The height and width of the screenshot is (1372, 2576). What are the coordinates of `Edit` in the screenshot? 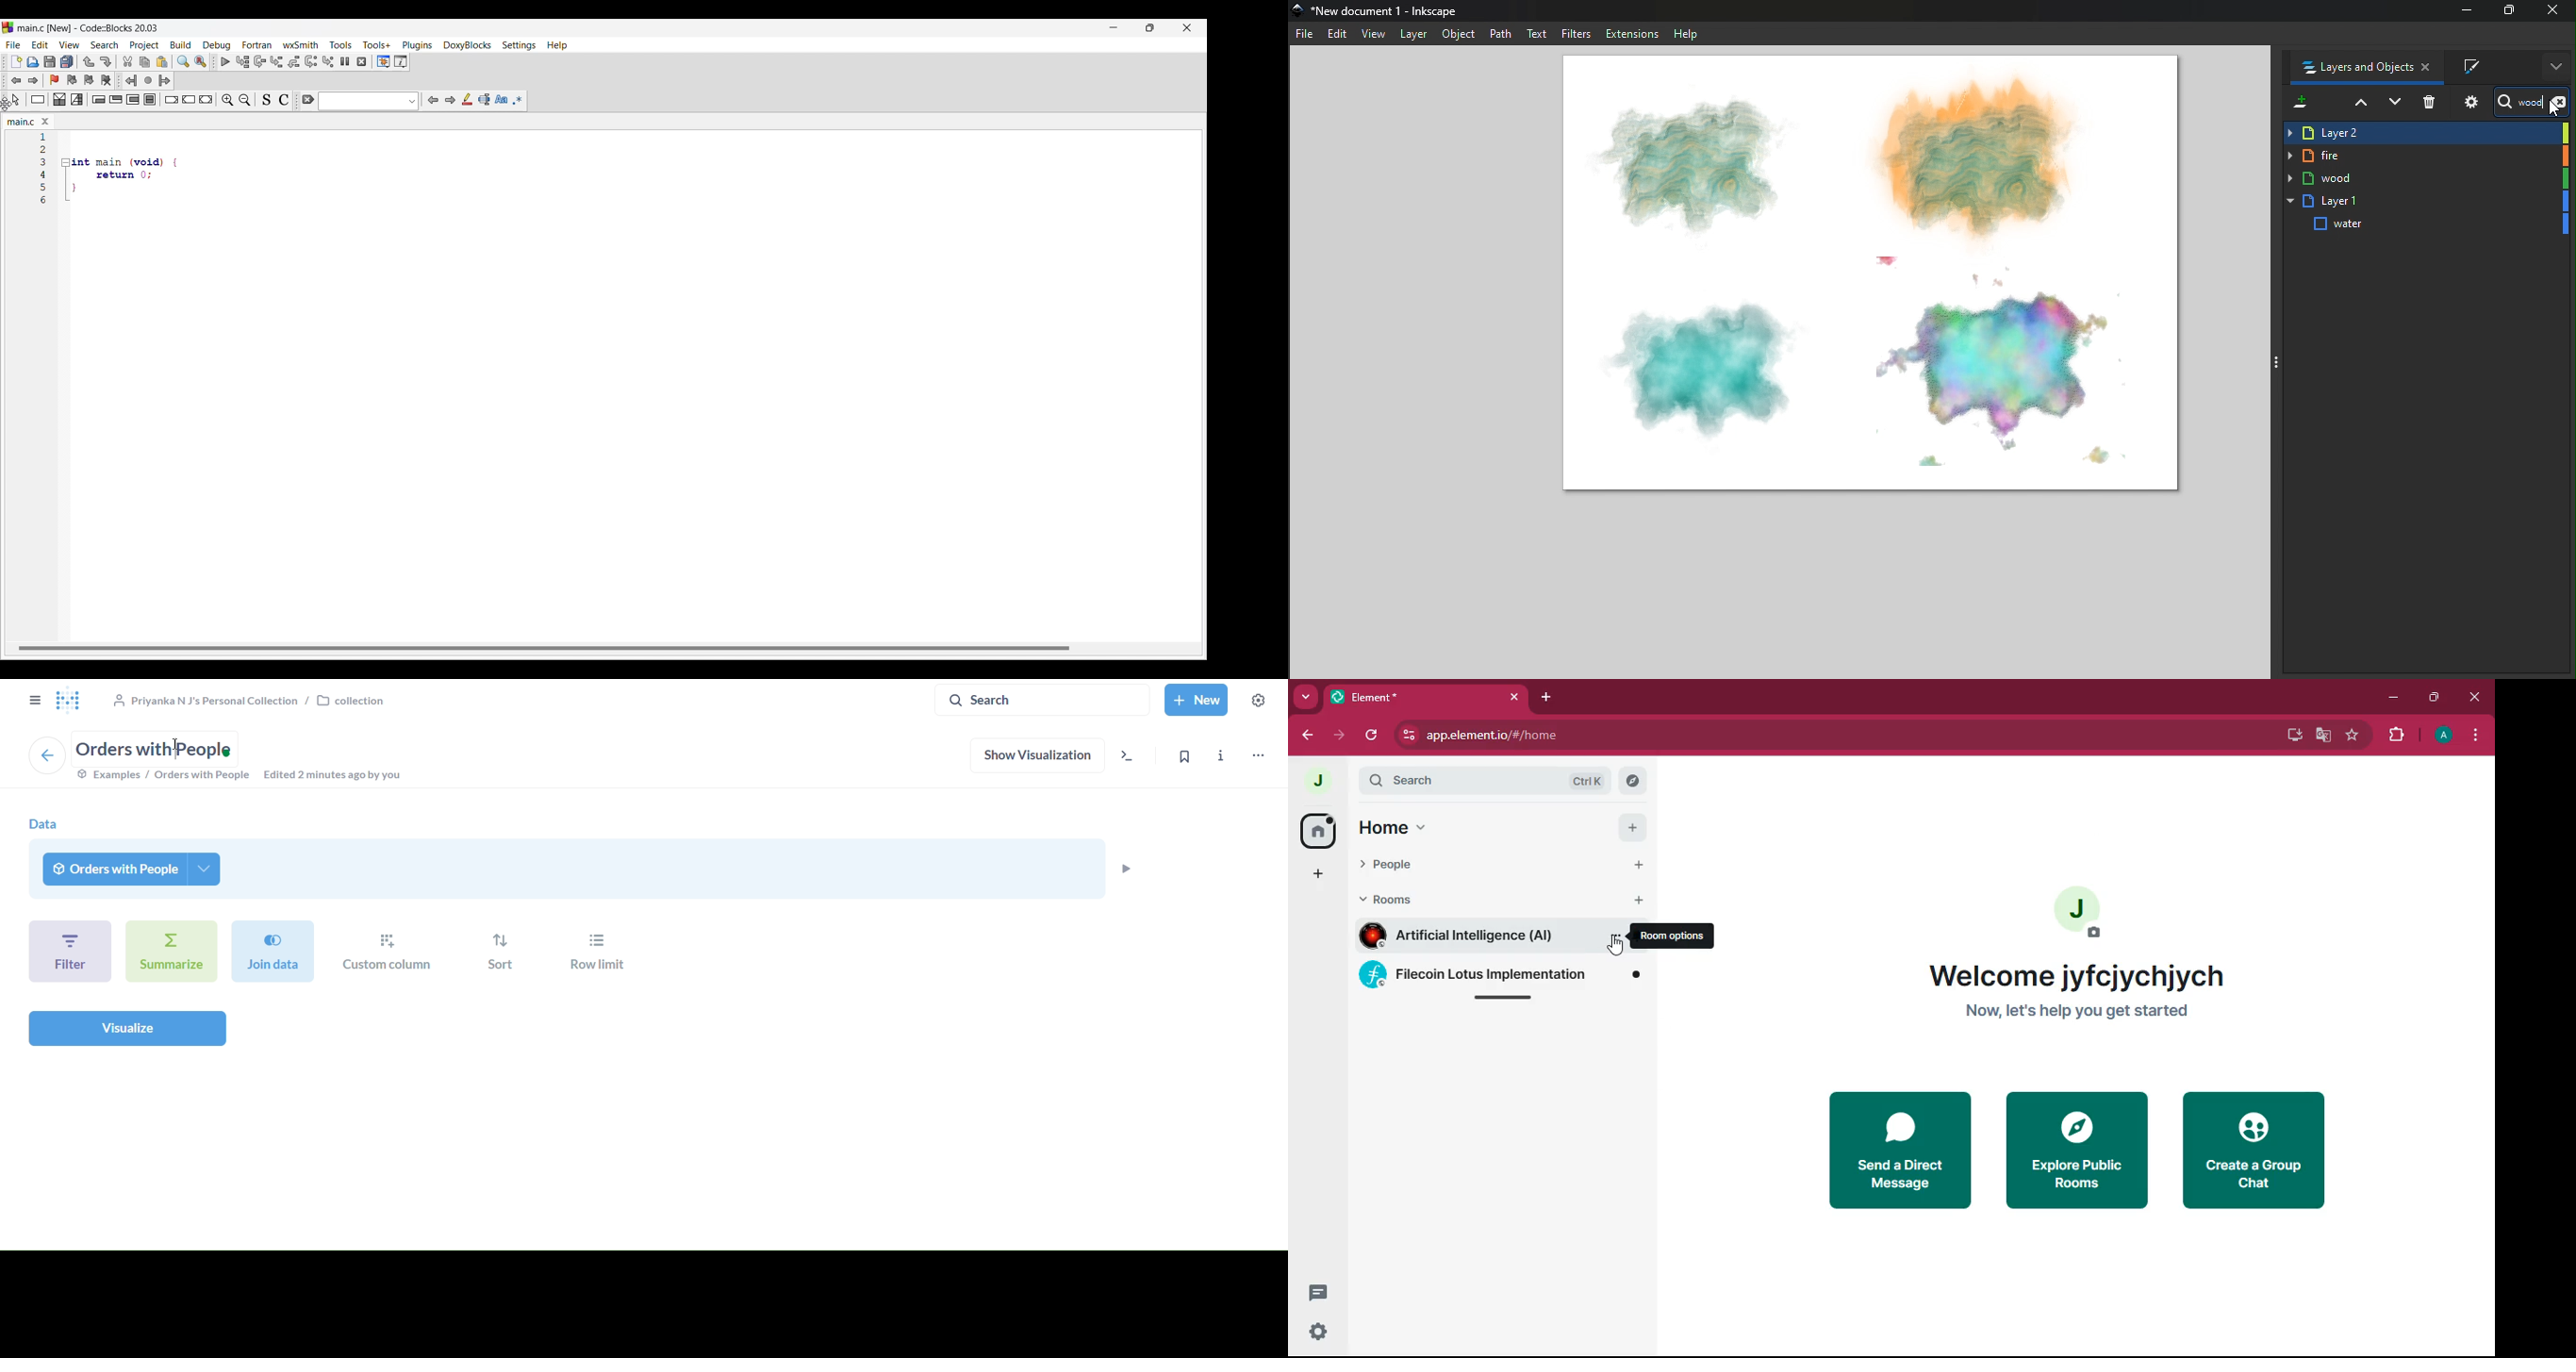 It's located at (1338, 36).